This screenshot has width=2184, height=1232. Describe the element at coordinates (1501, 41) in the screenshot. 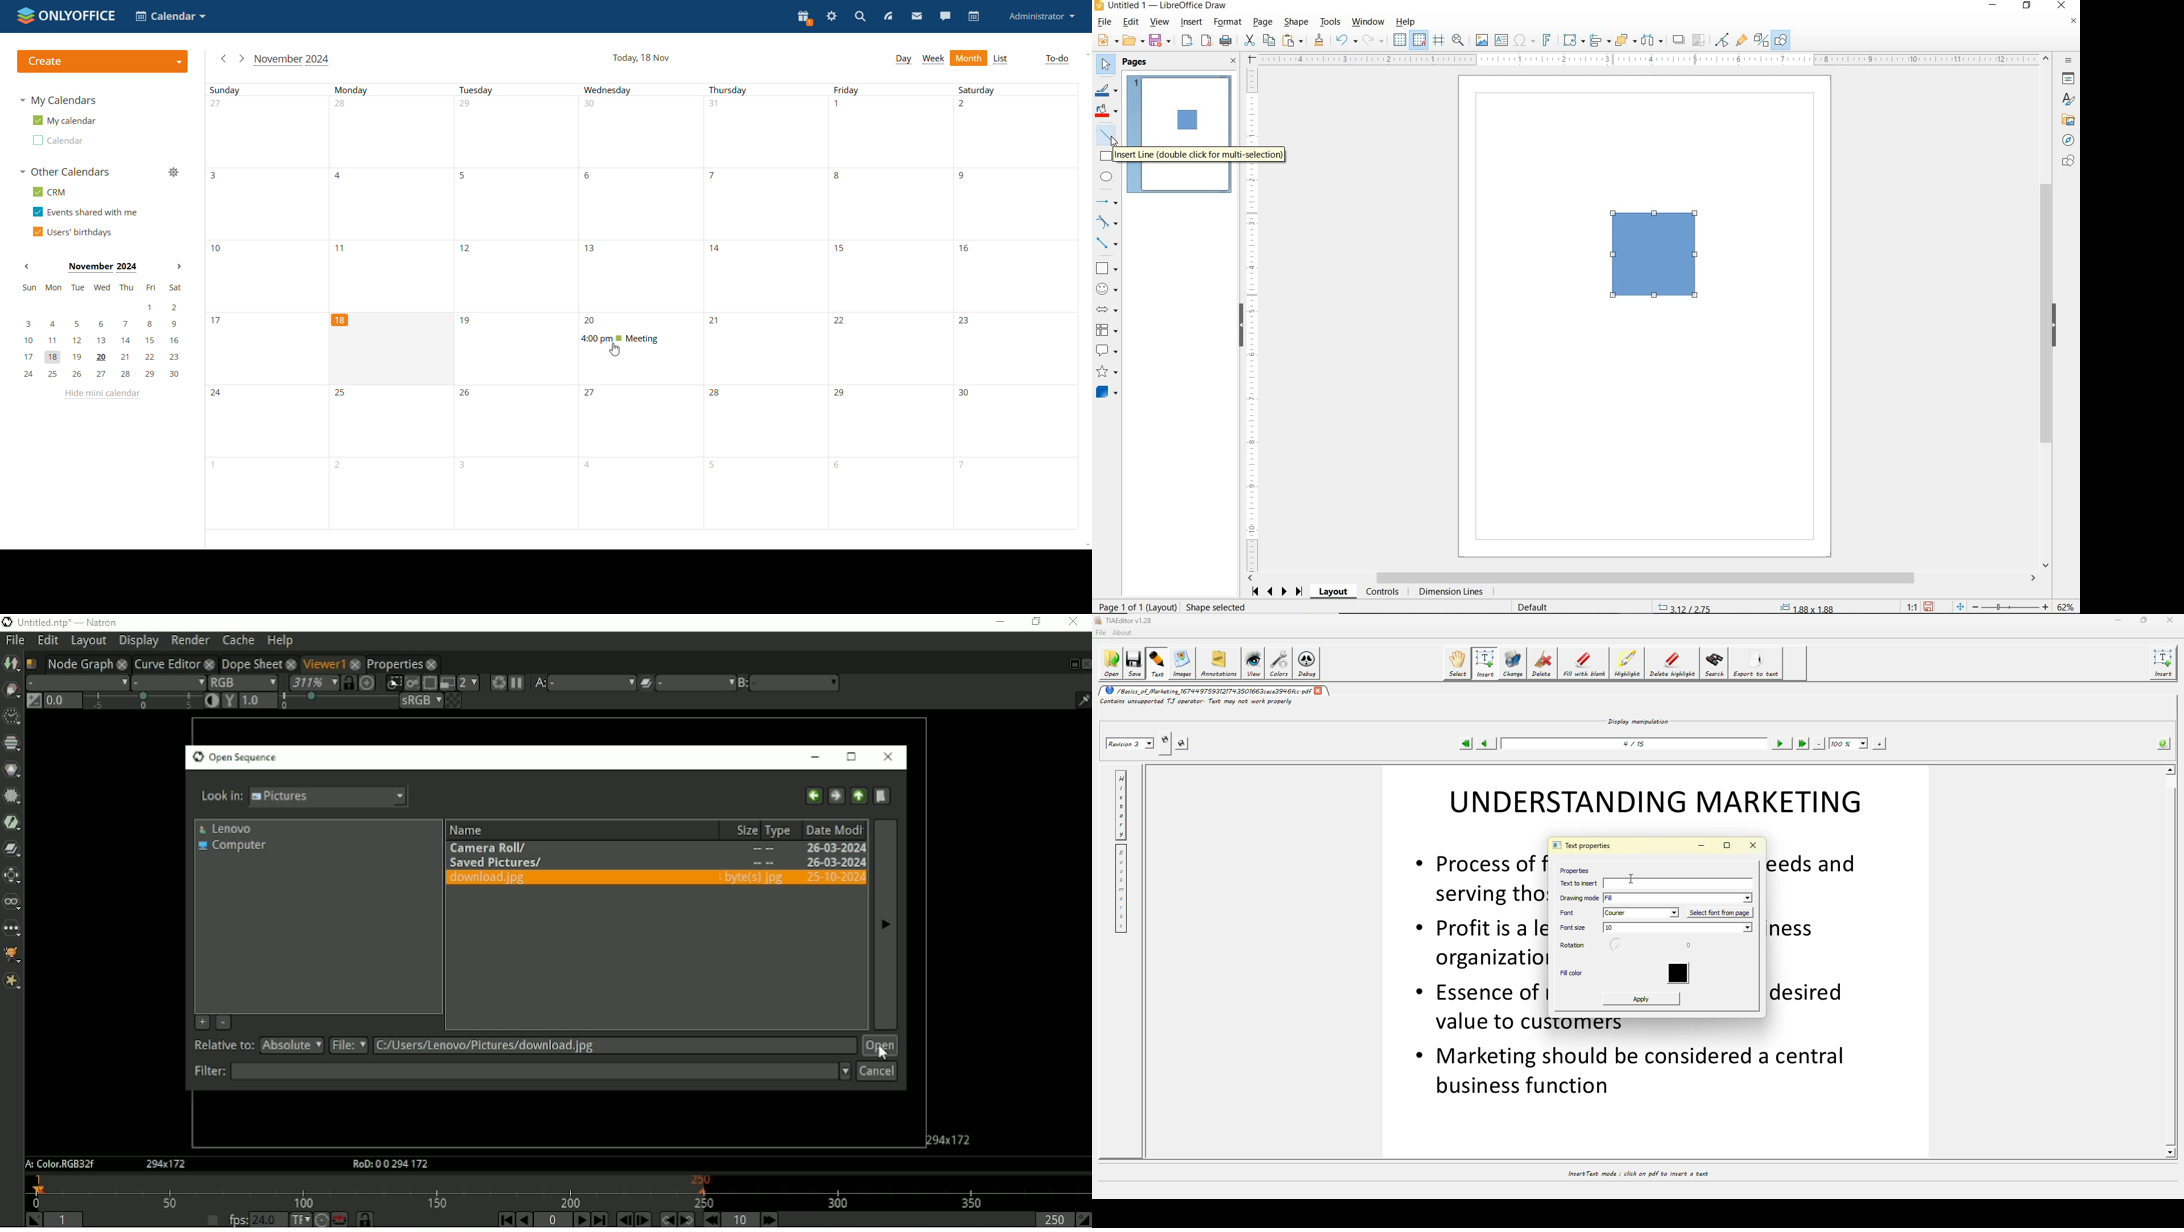

I see `INSERT TEXT BOX` at that location.